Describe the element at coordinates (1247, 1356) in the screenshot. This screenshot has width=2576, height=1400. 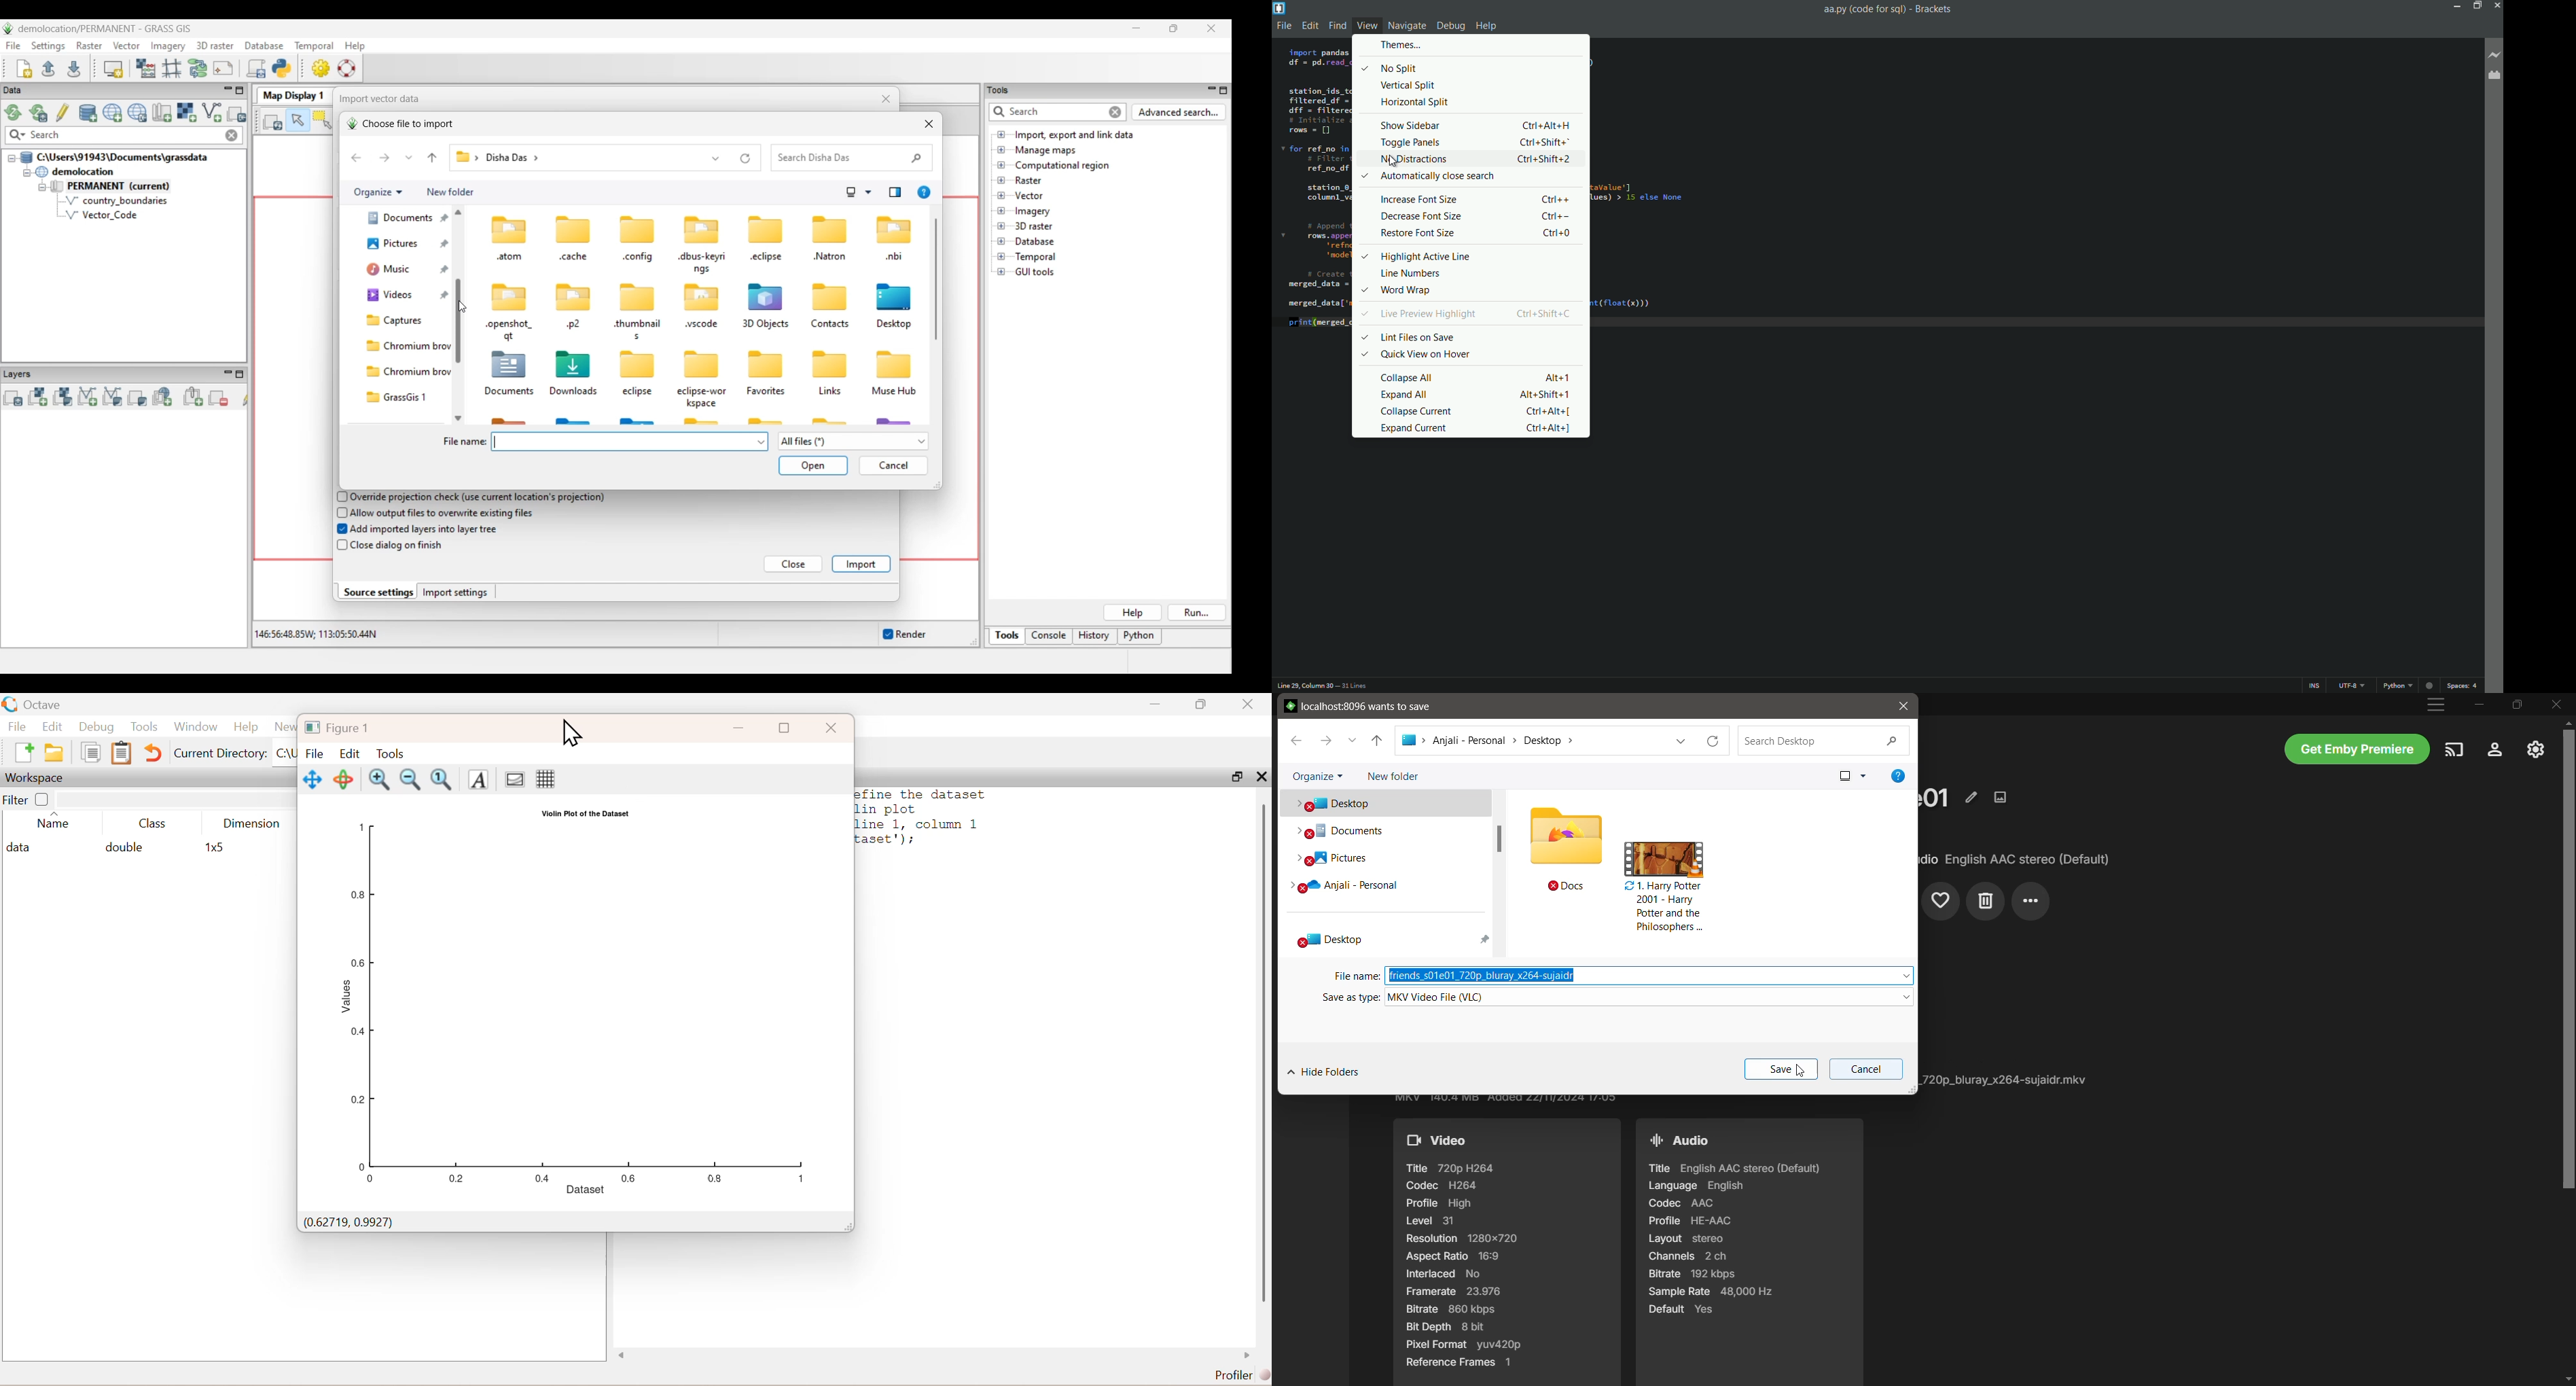
I see `scroll right` at that location.